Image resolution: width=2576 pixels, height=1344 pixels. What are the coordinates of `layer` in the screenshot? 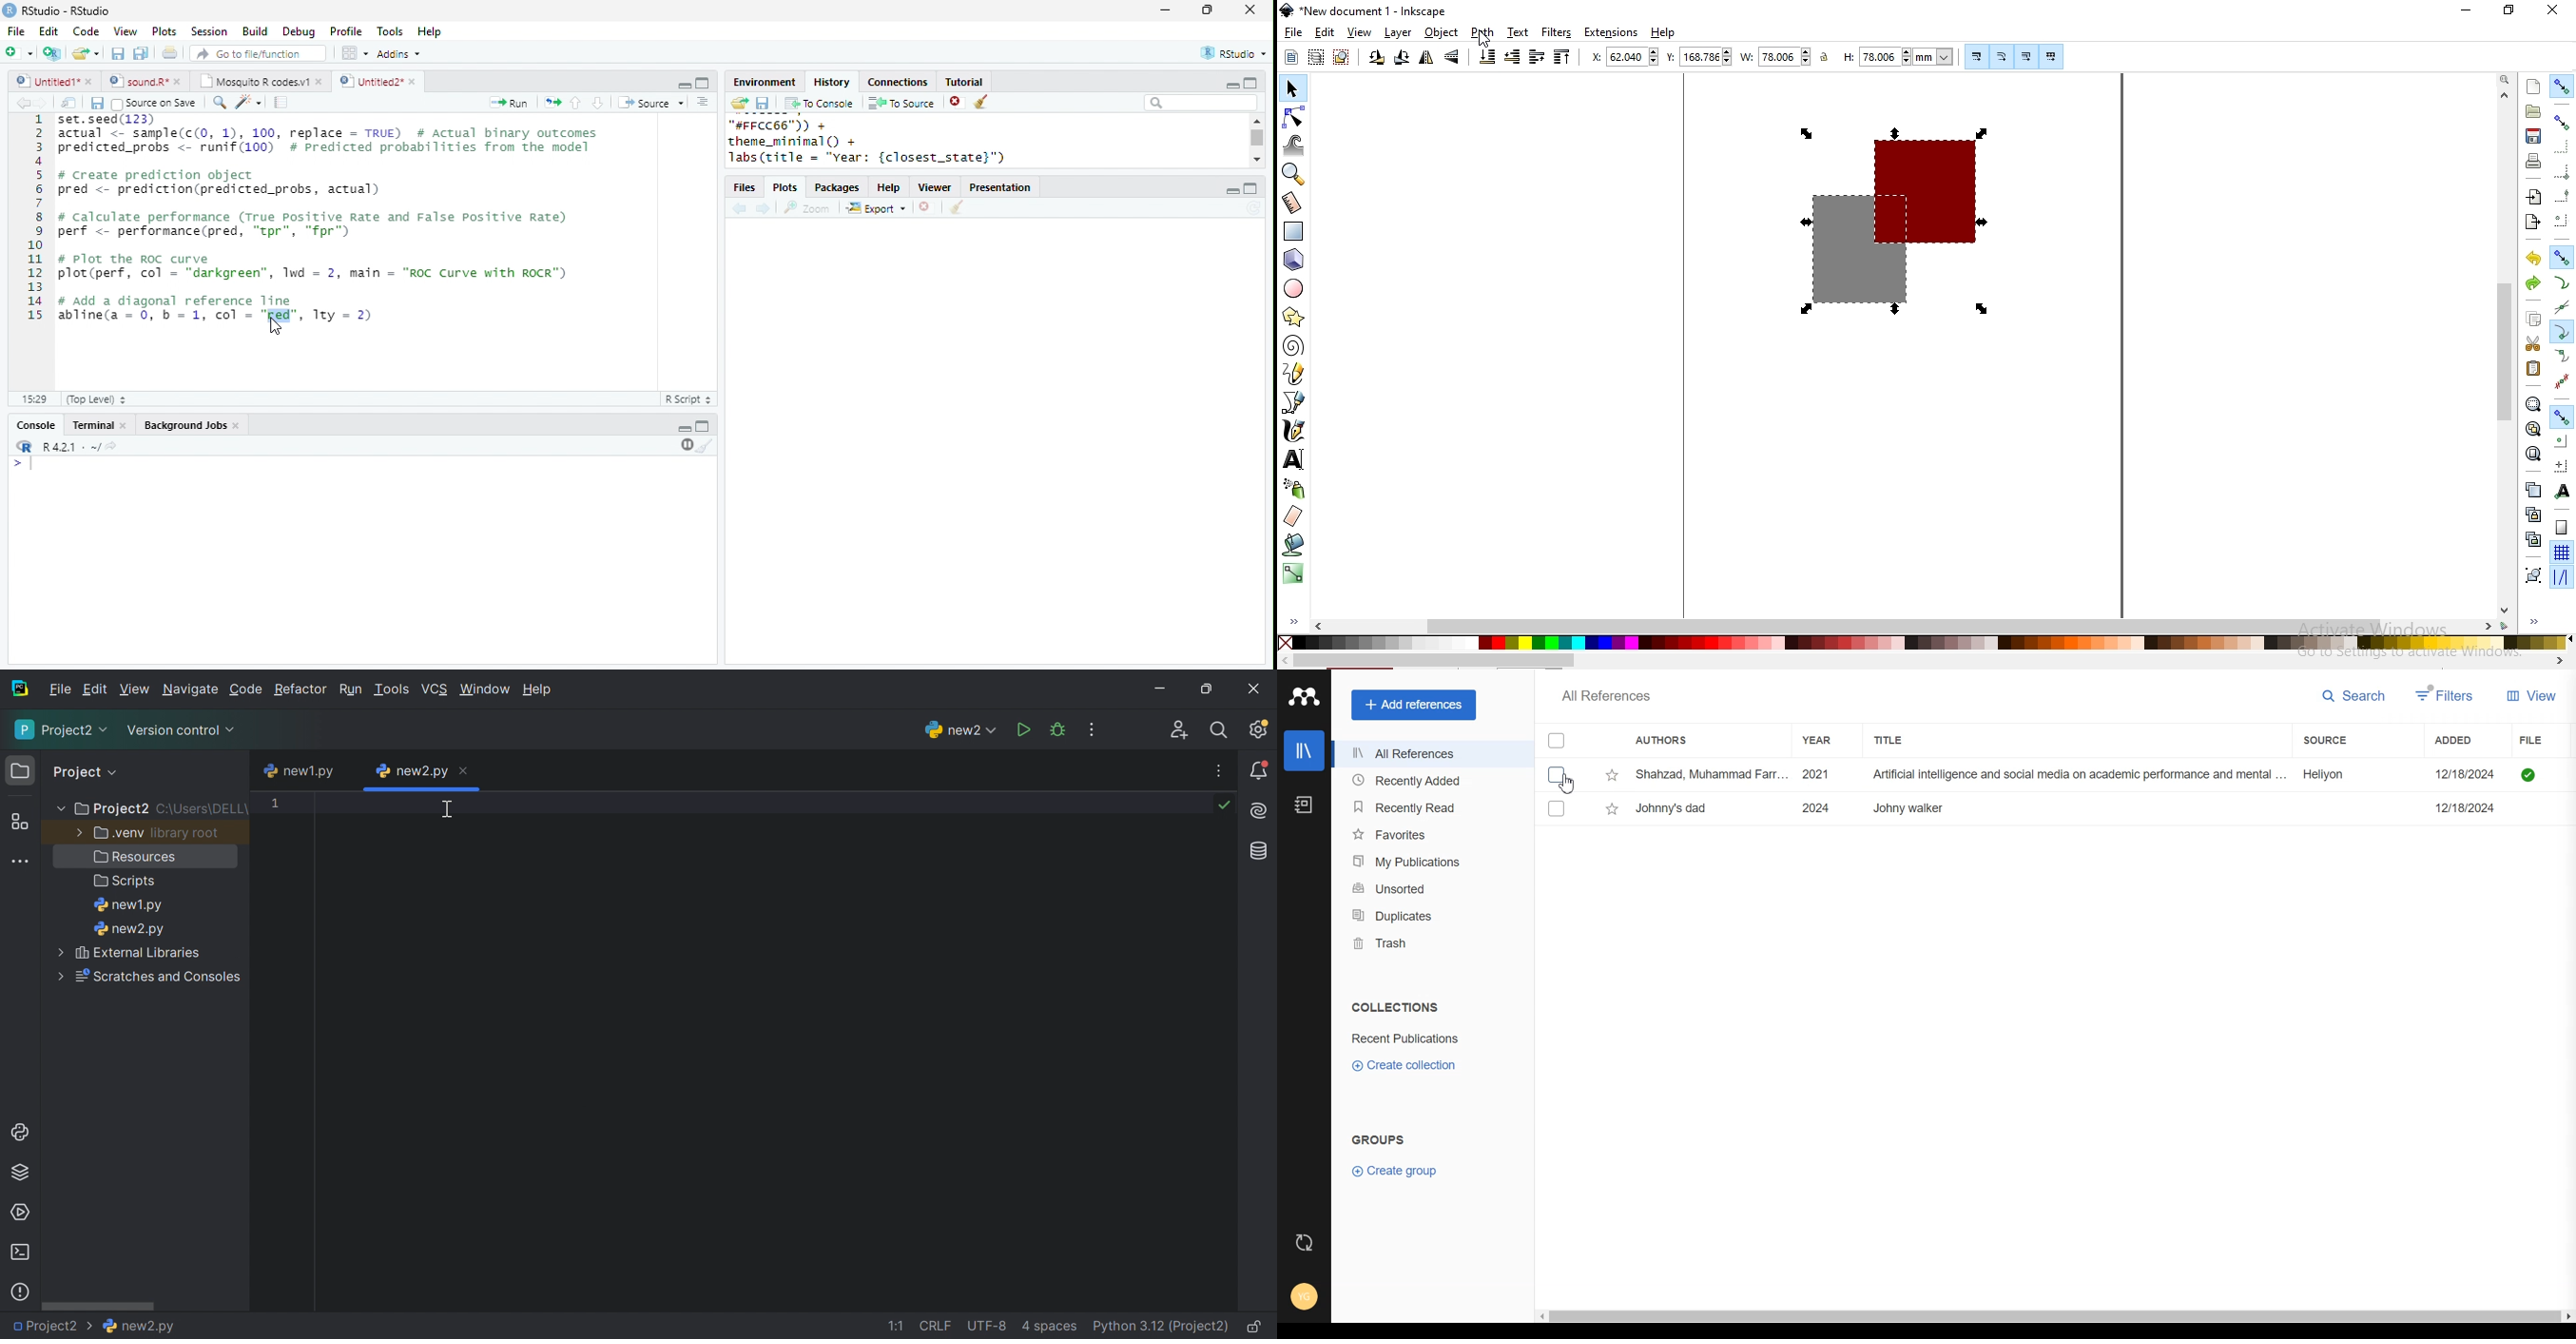 It's located at (1398, 33).